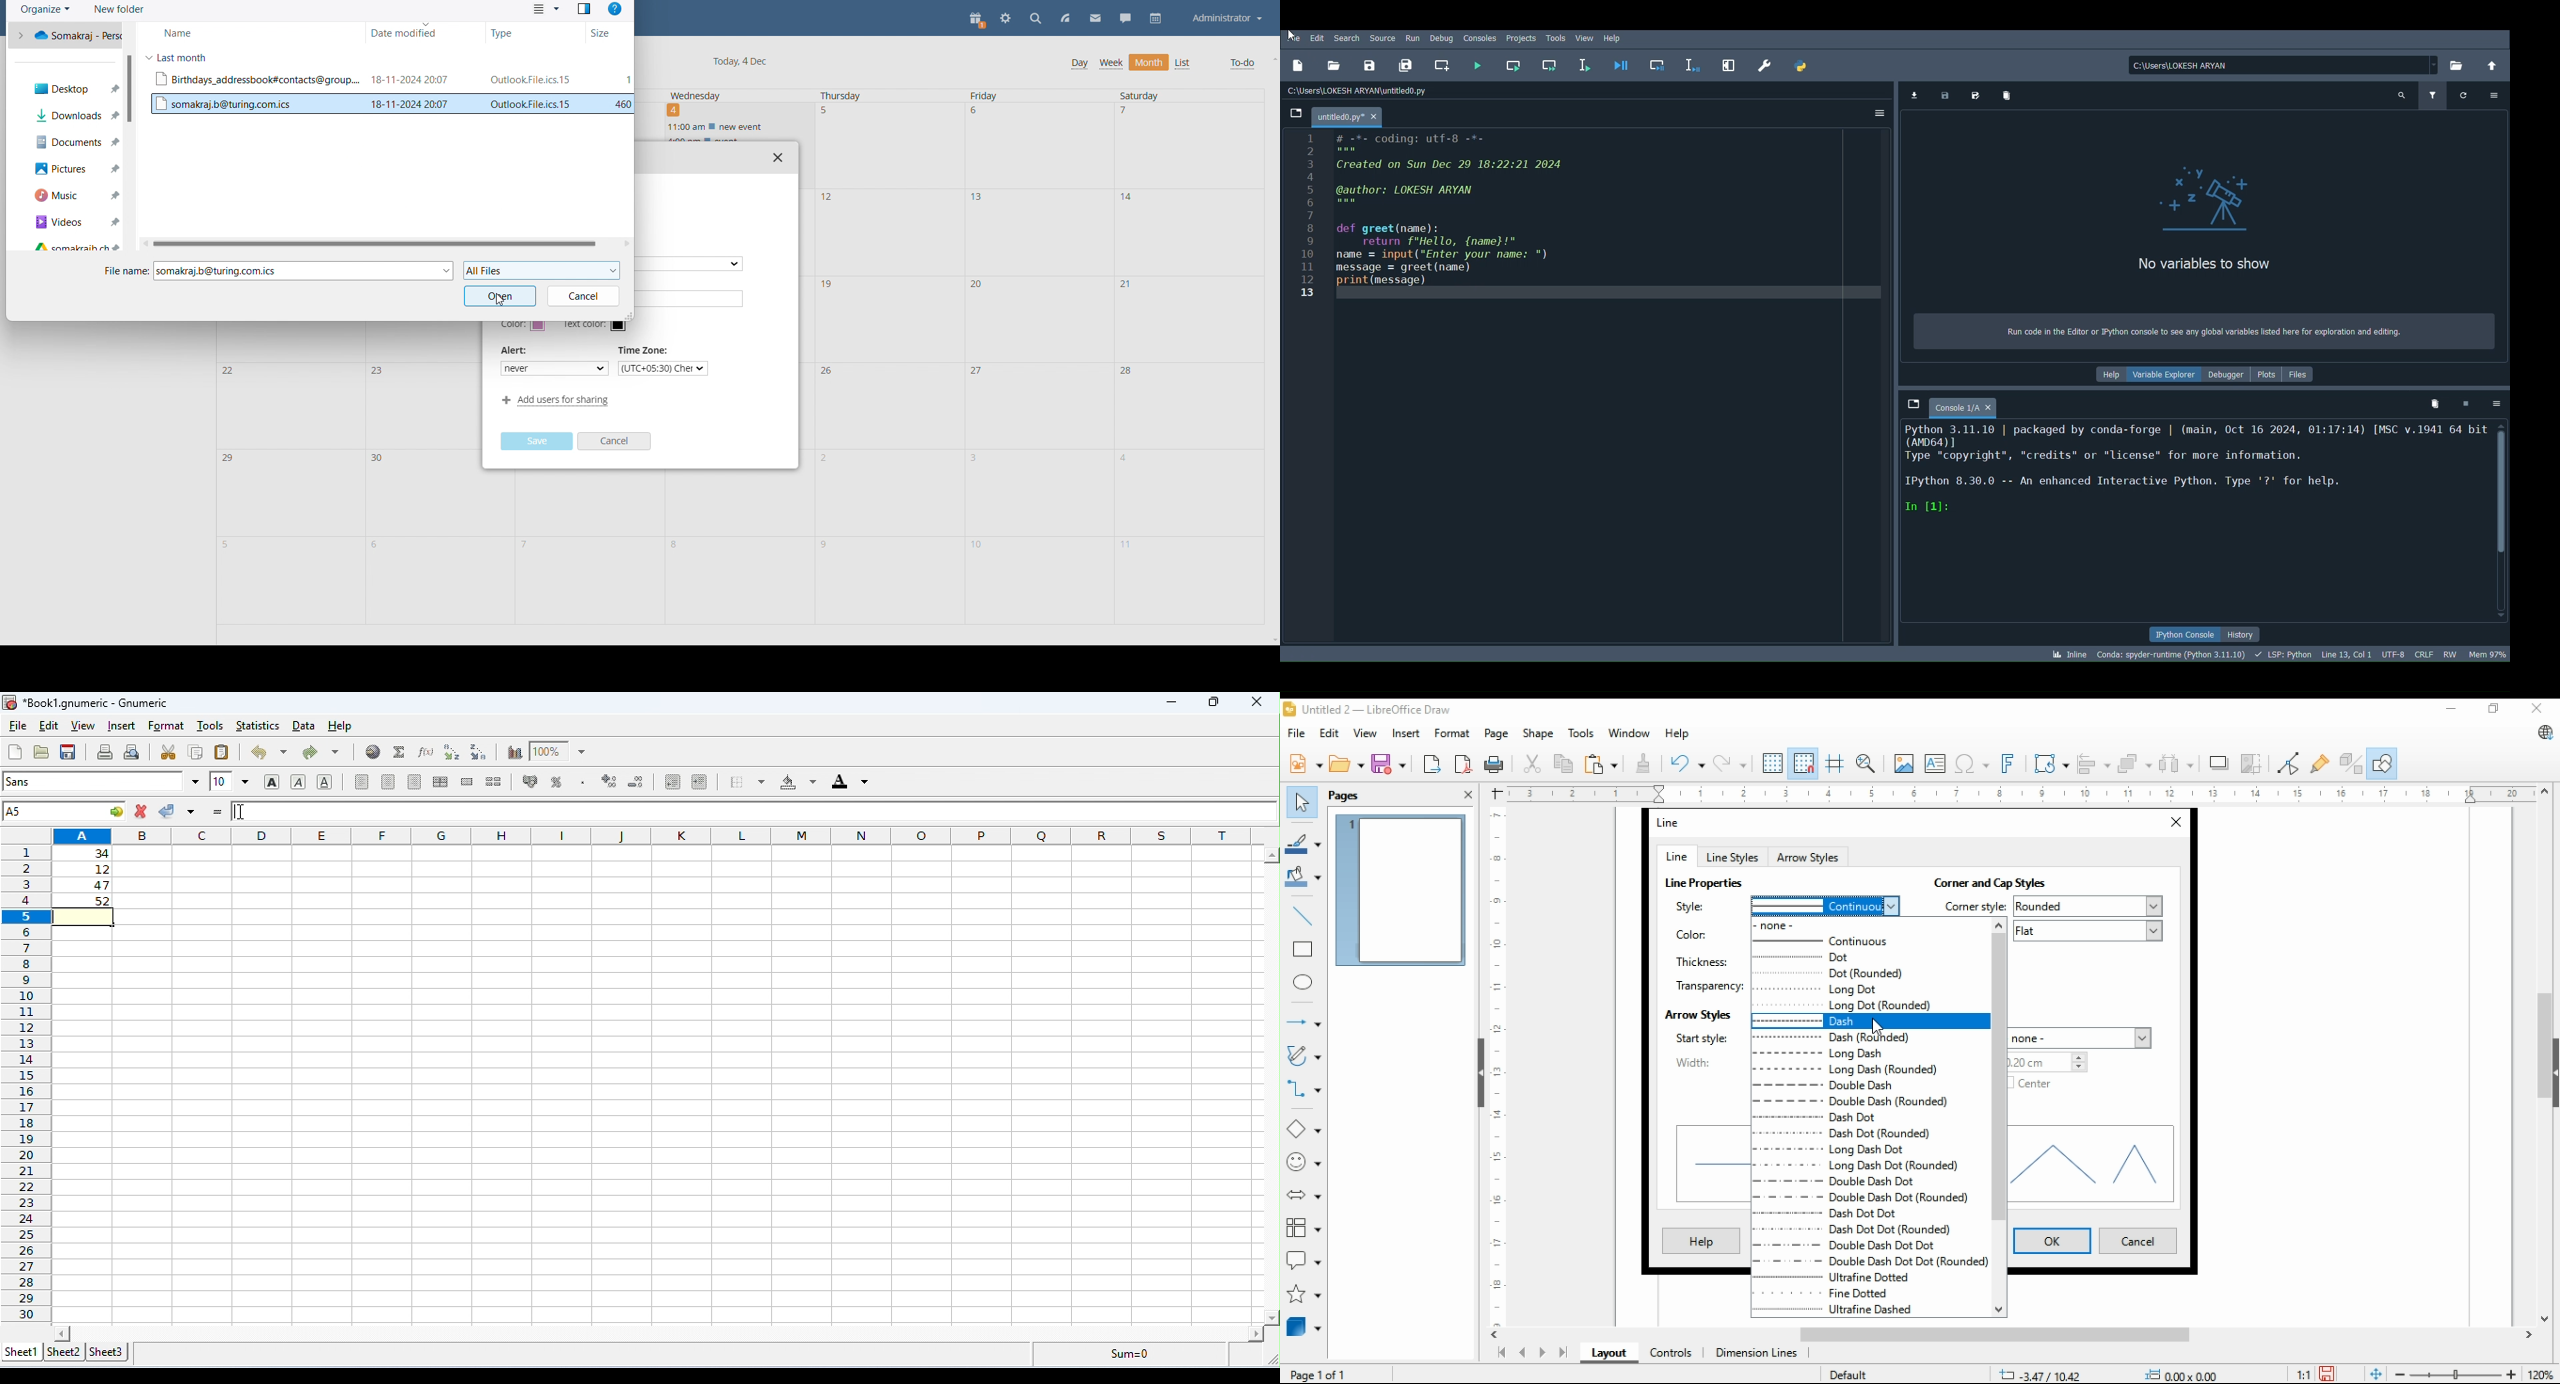 The image size is (2576, 1400). I want to click on zoom factor, so click(2542, 1375).